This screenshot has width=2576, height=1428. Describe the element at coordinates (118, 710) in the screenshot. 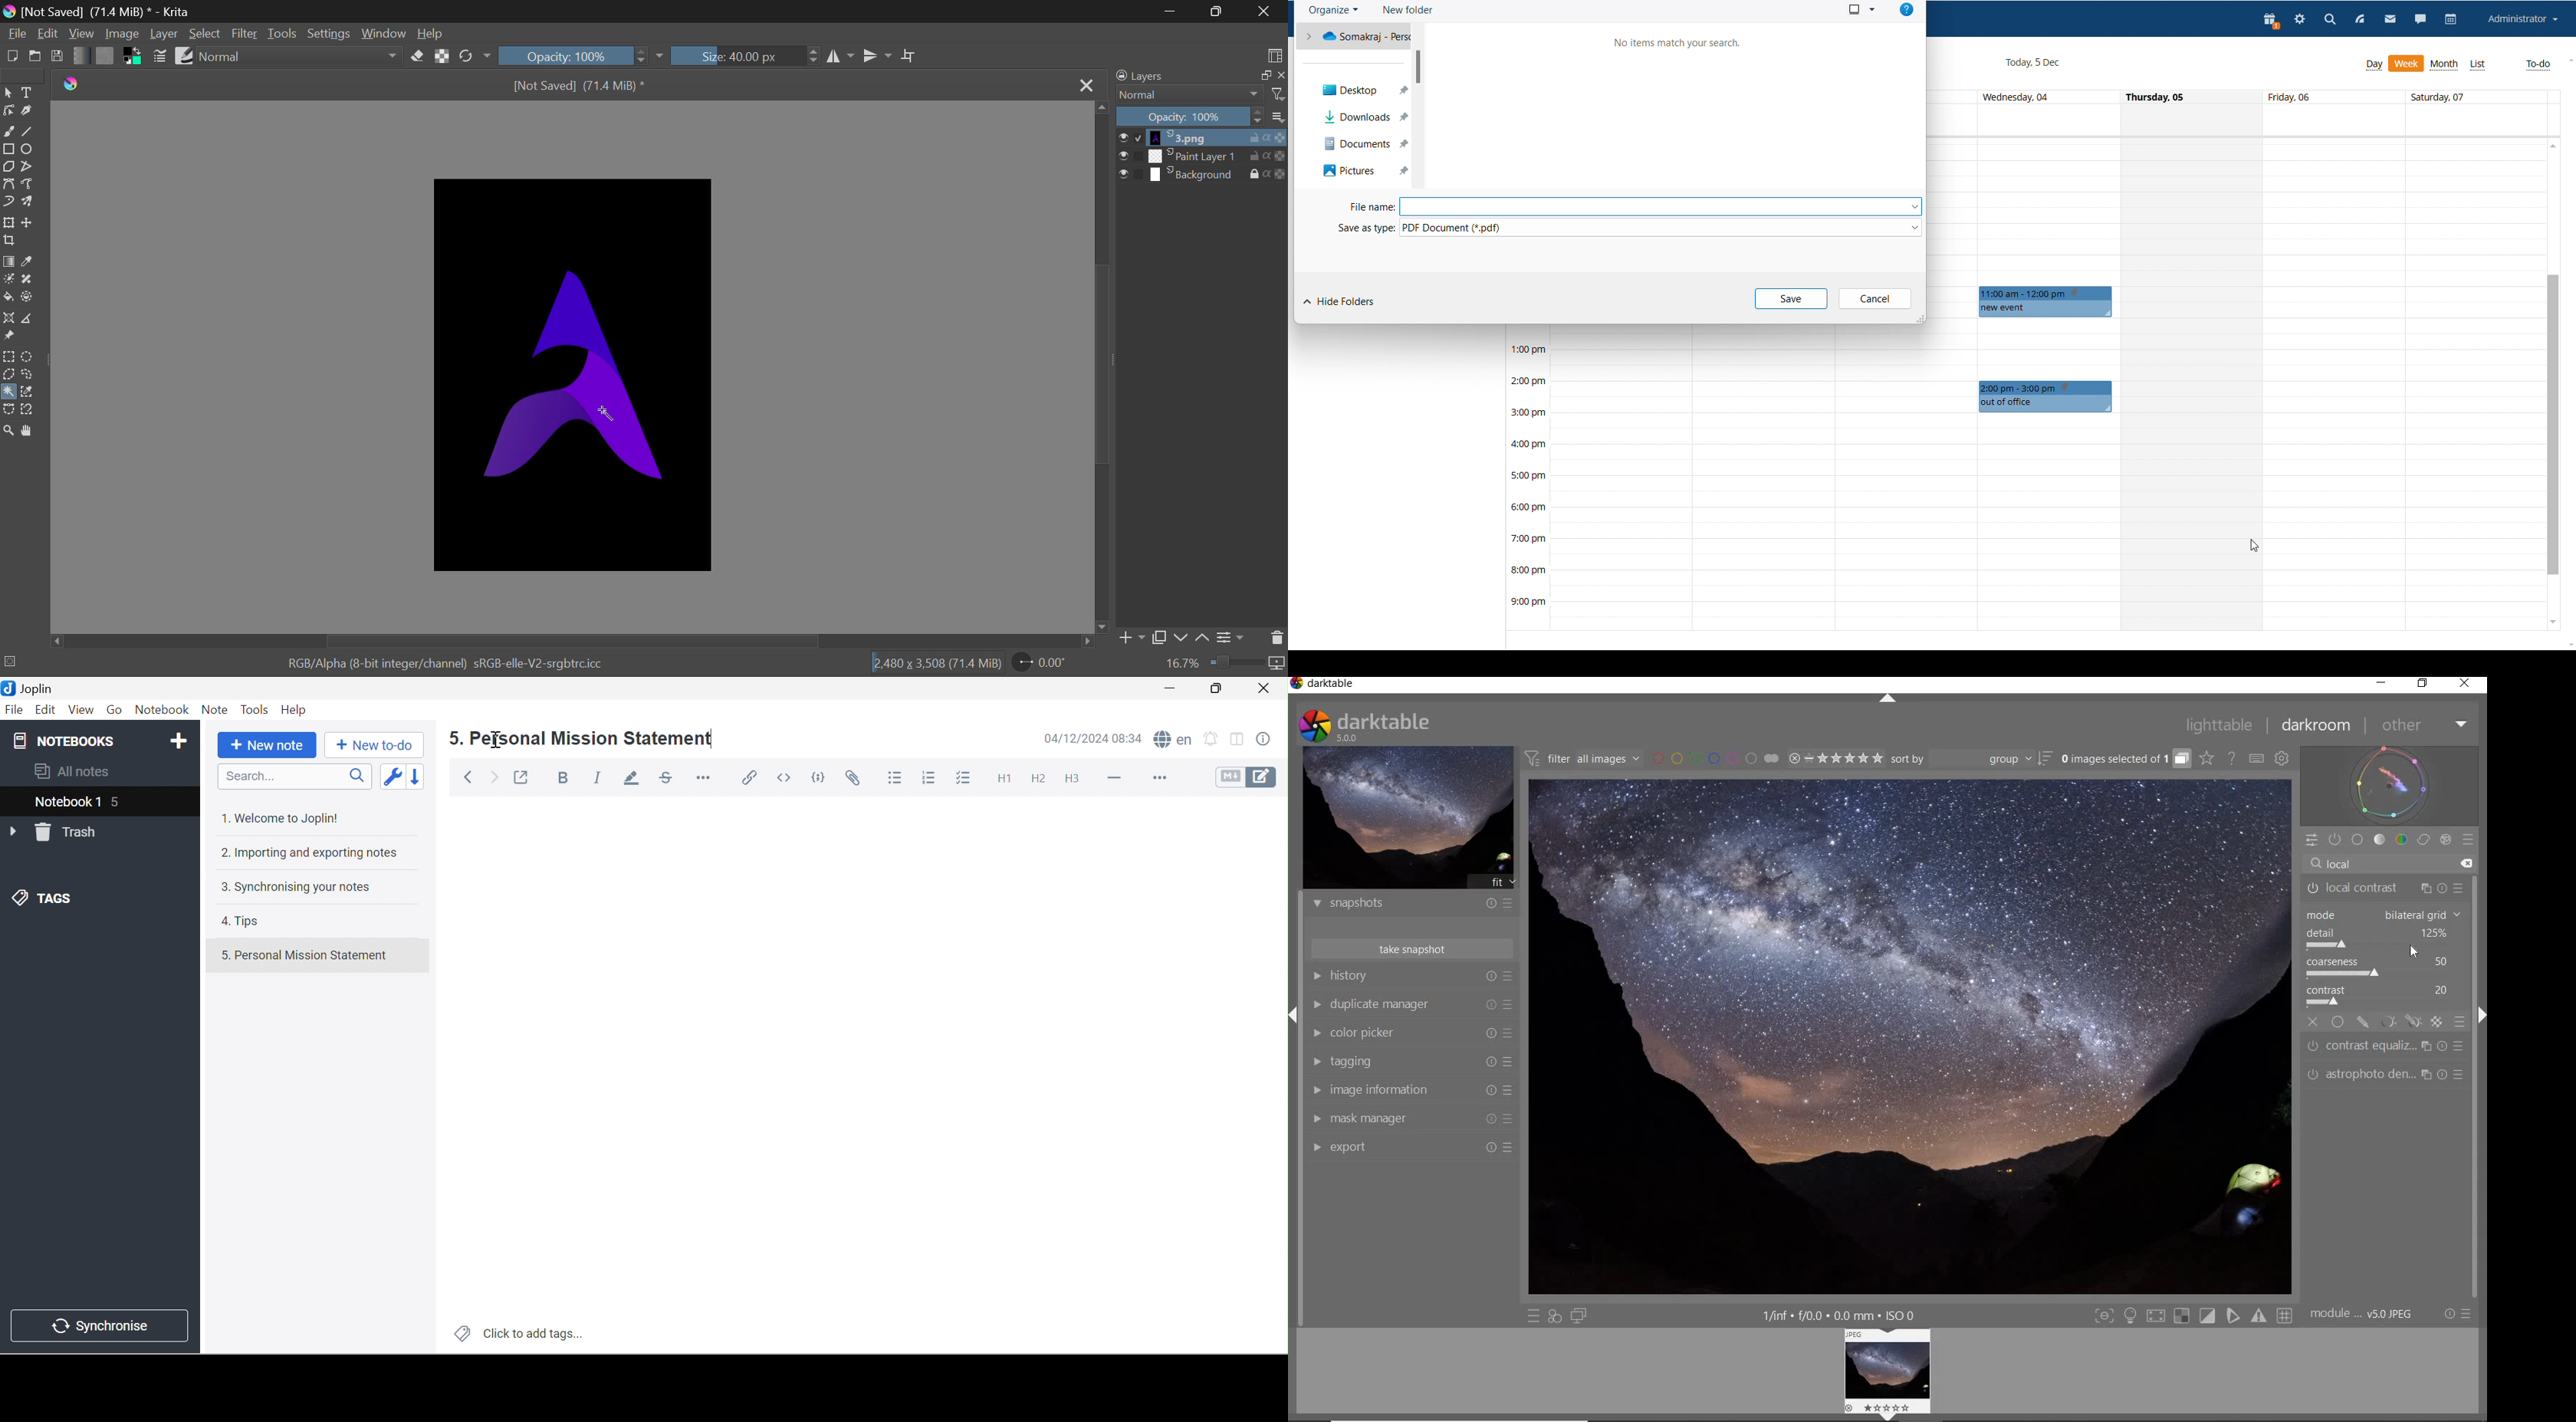

I see `Go` at that location.